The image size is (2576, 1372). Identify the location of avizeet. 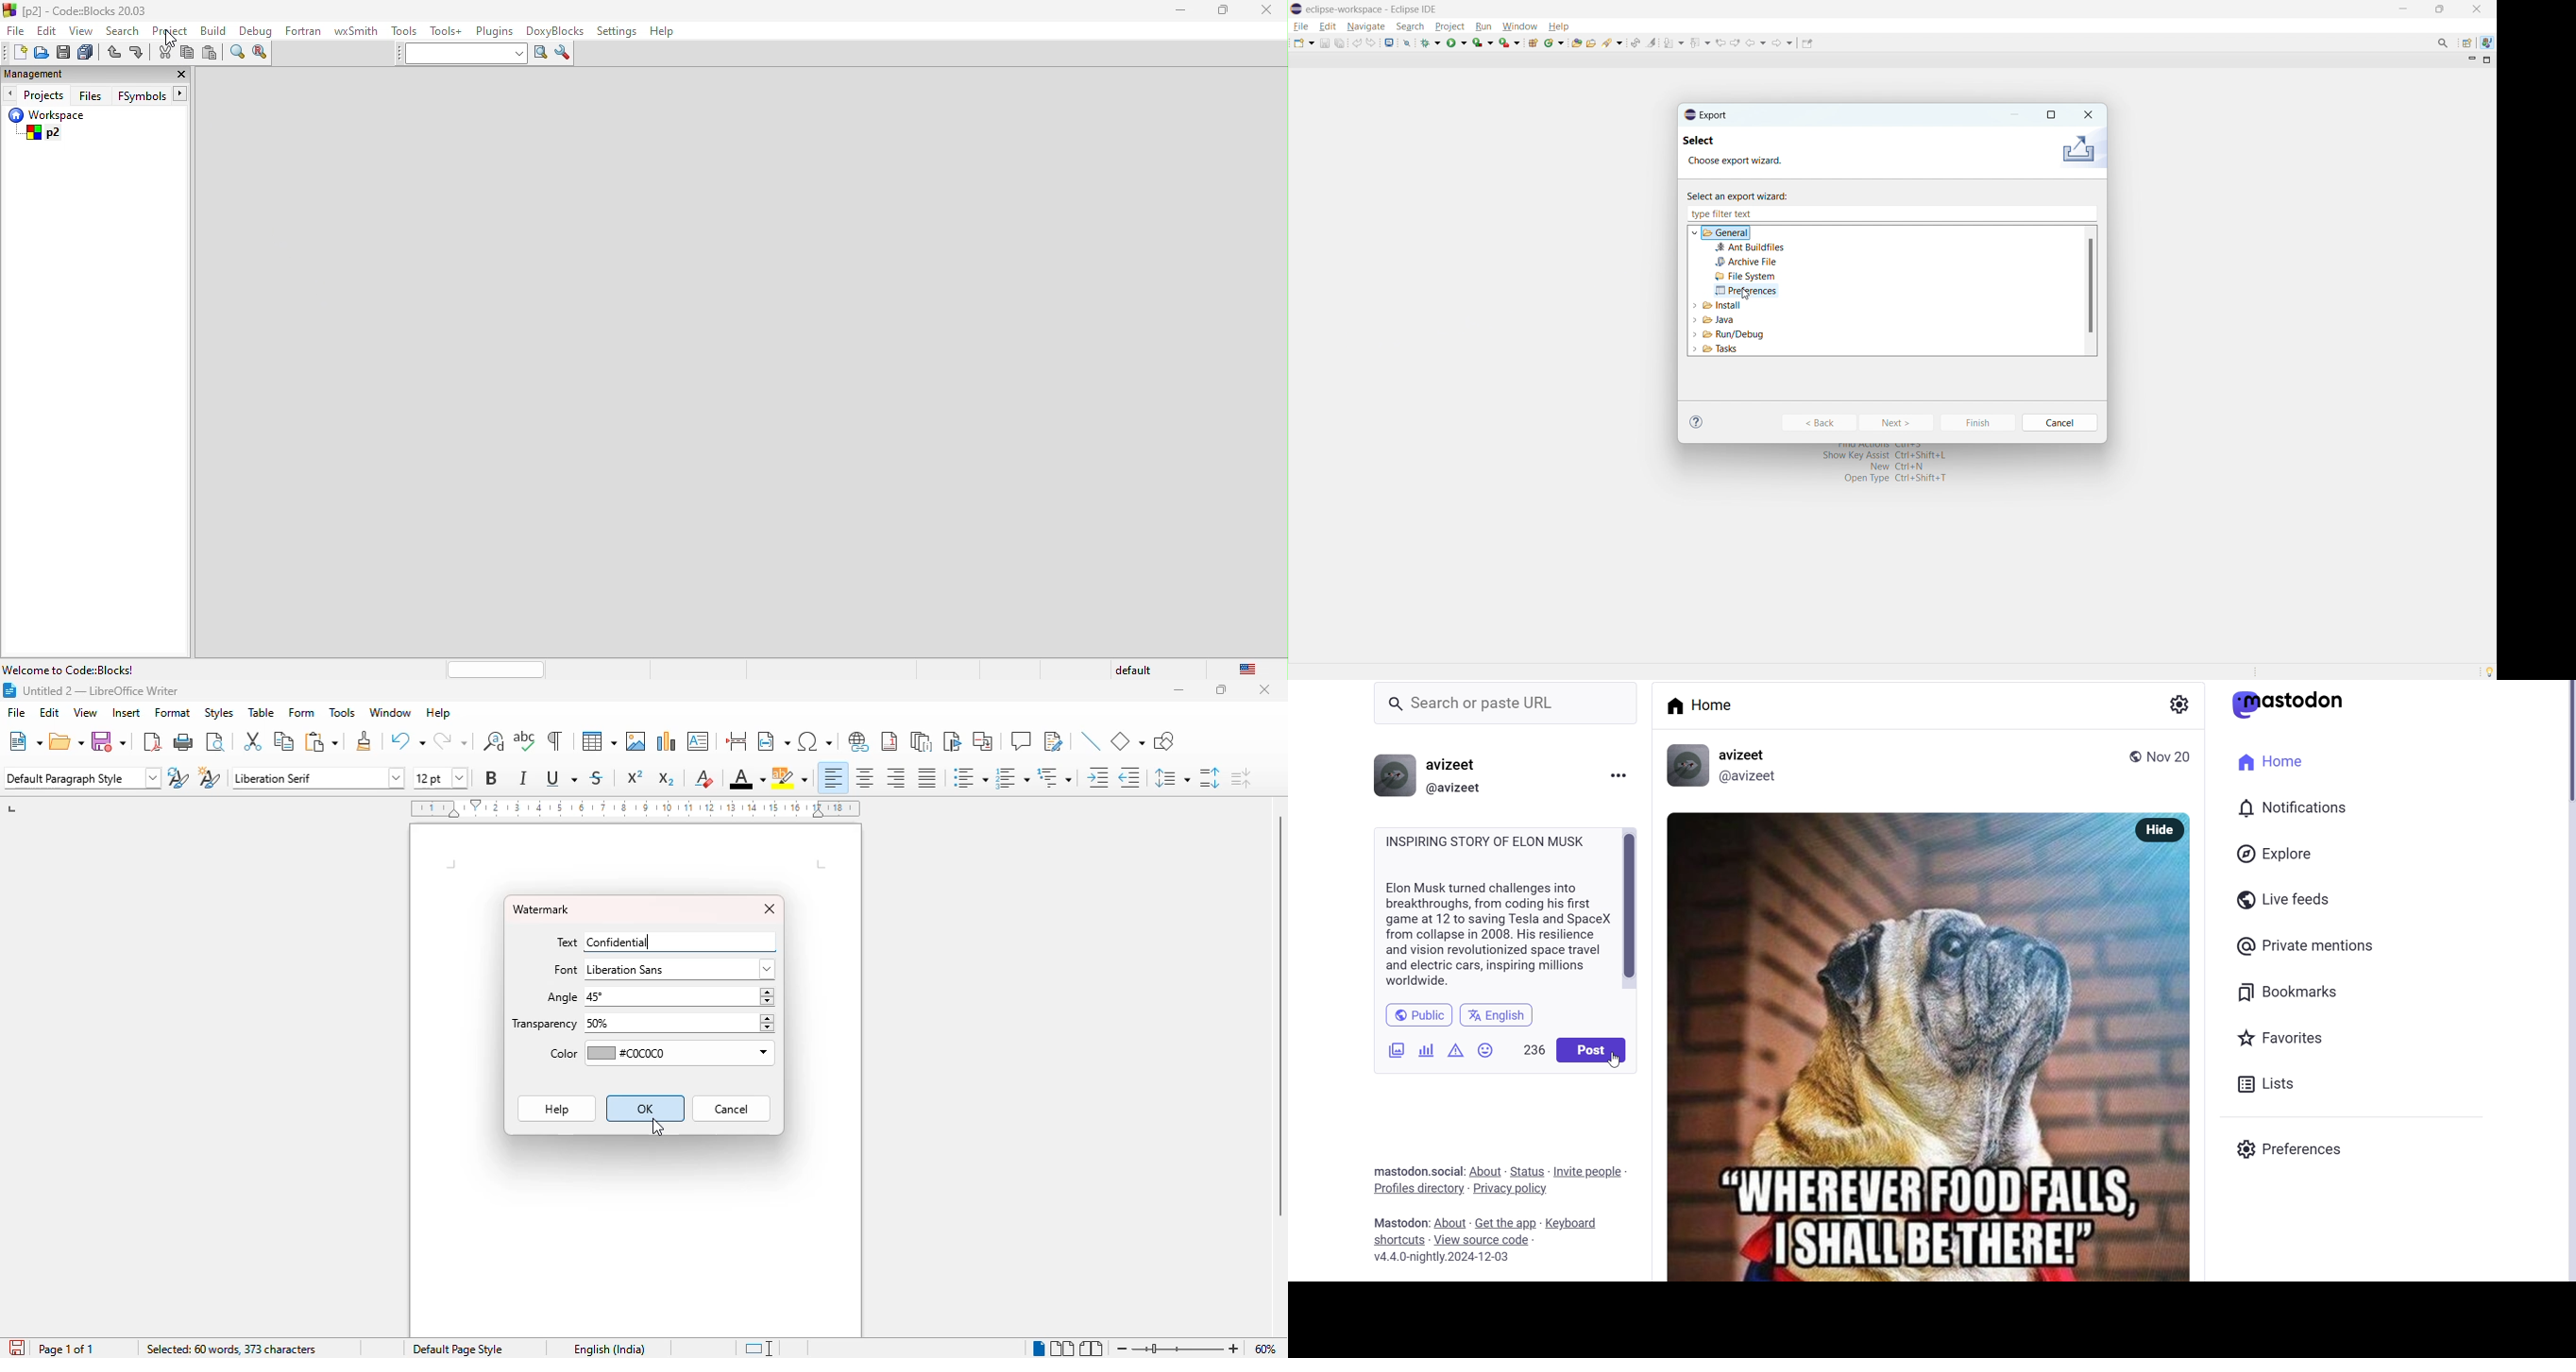
(1746, 755).